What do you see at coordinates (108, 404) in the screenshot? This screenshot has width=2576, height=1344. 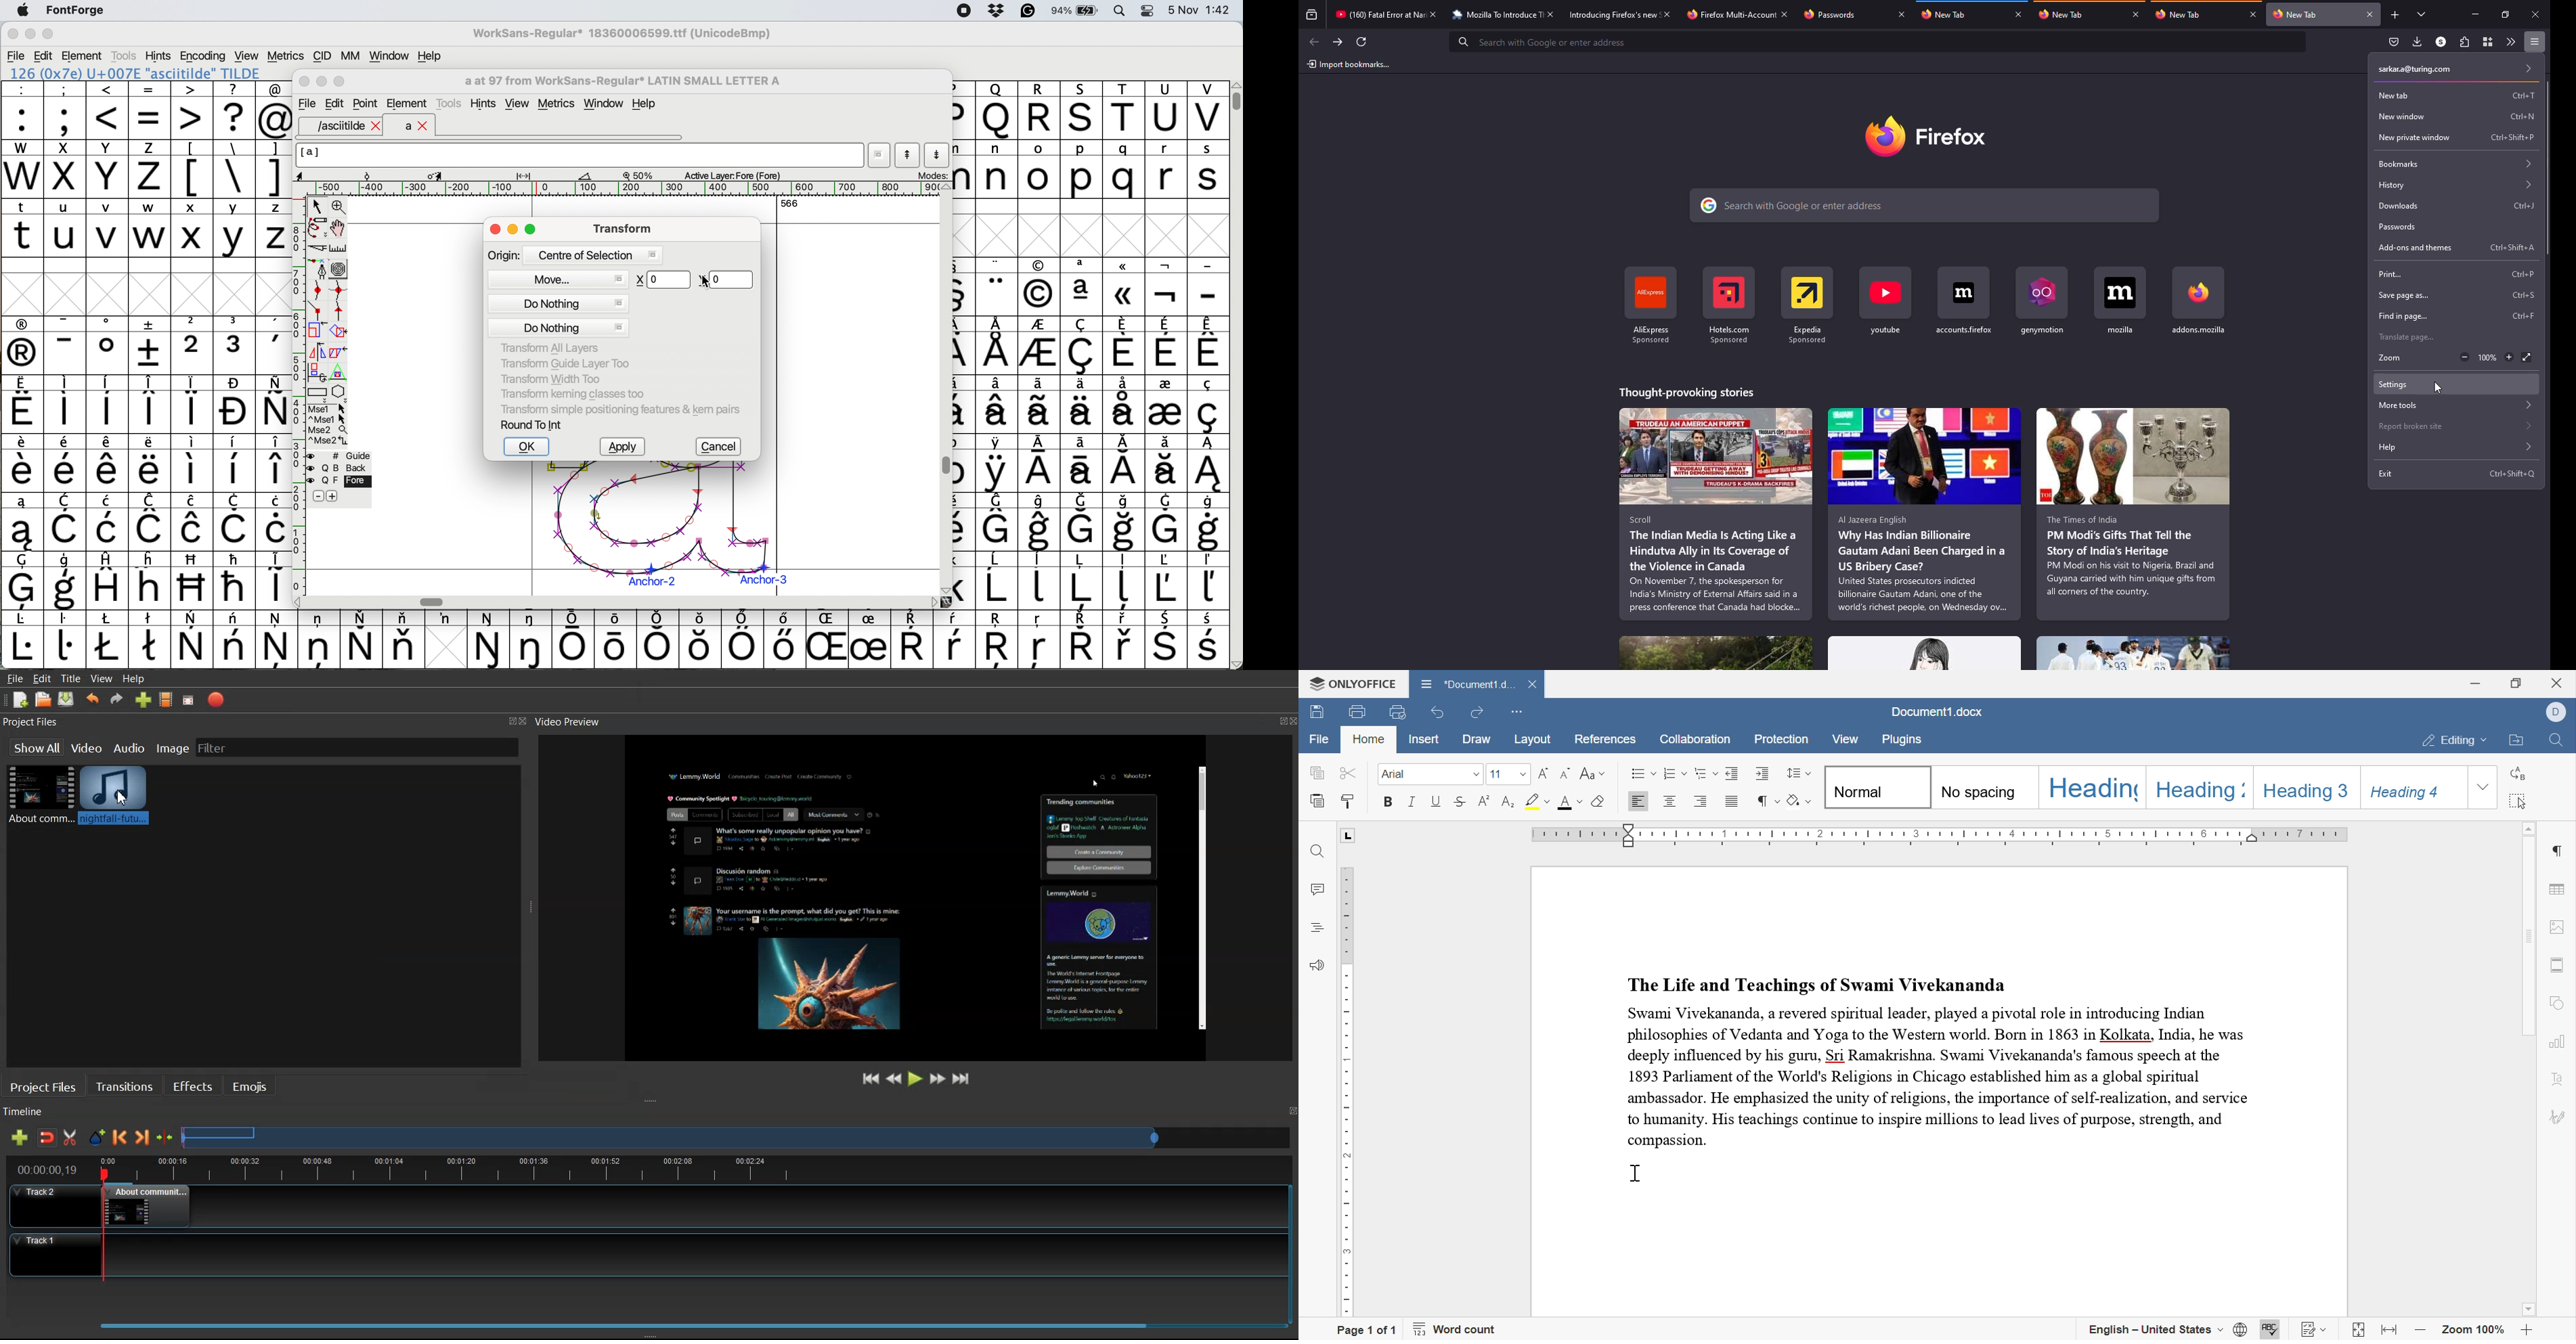 I see `symbol` at bounding box center [108, 404].